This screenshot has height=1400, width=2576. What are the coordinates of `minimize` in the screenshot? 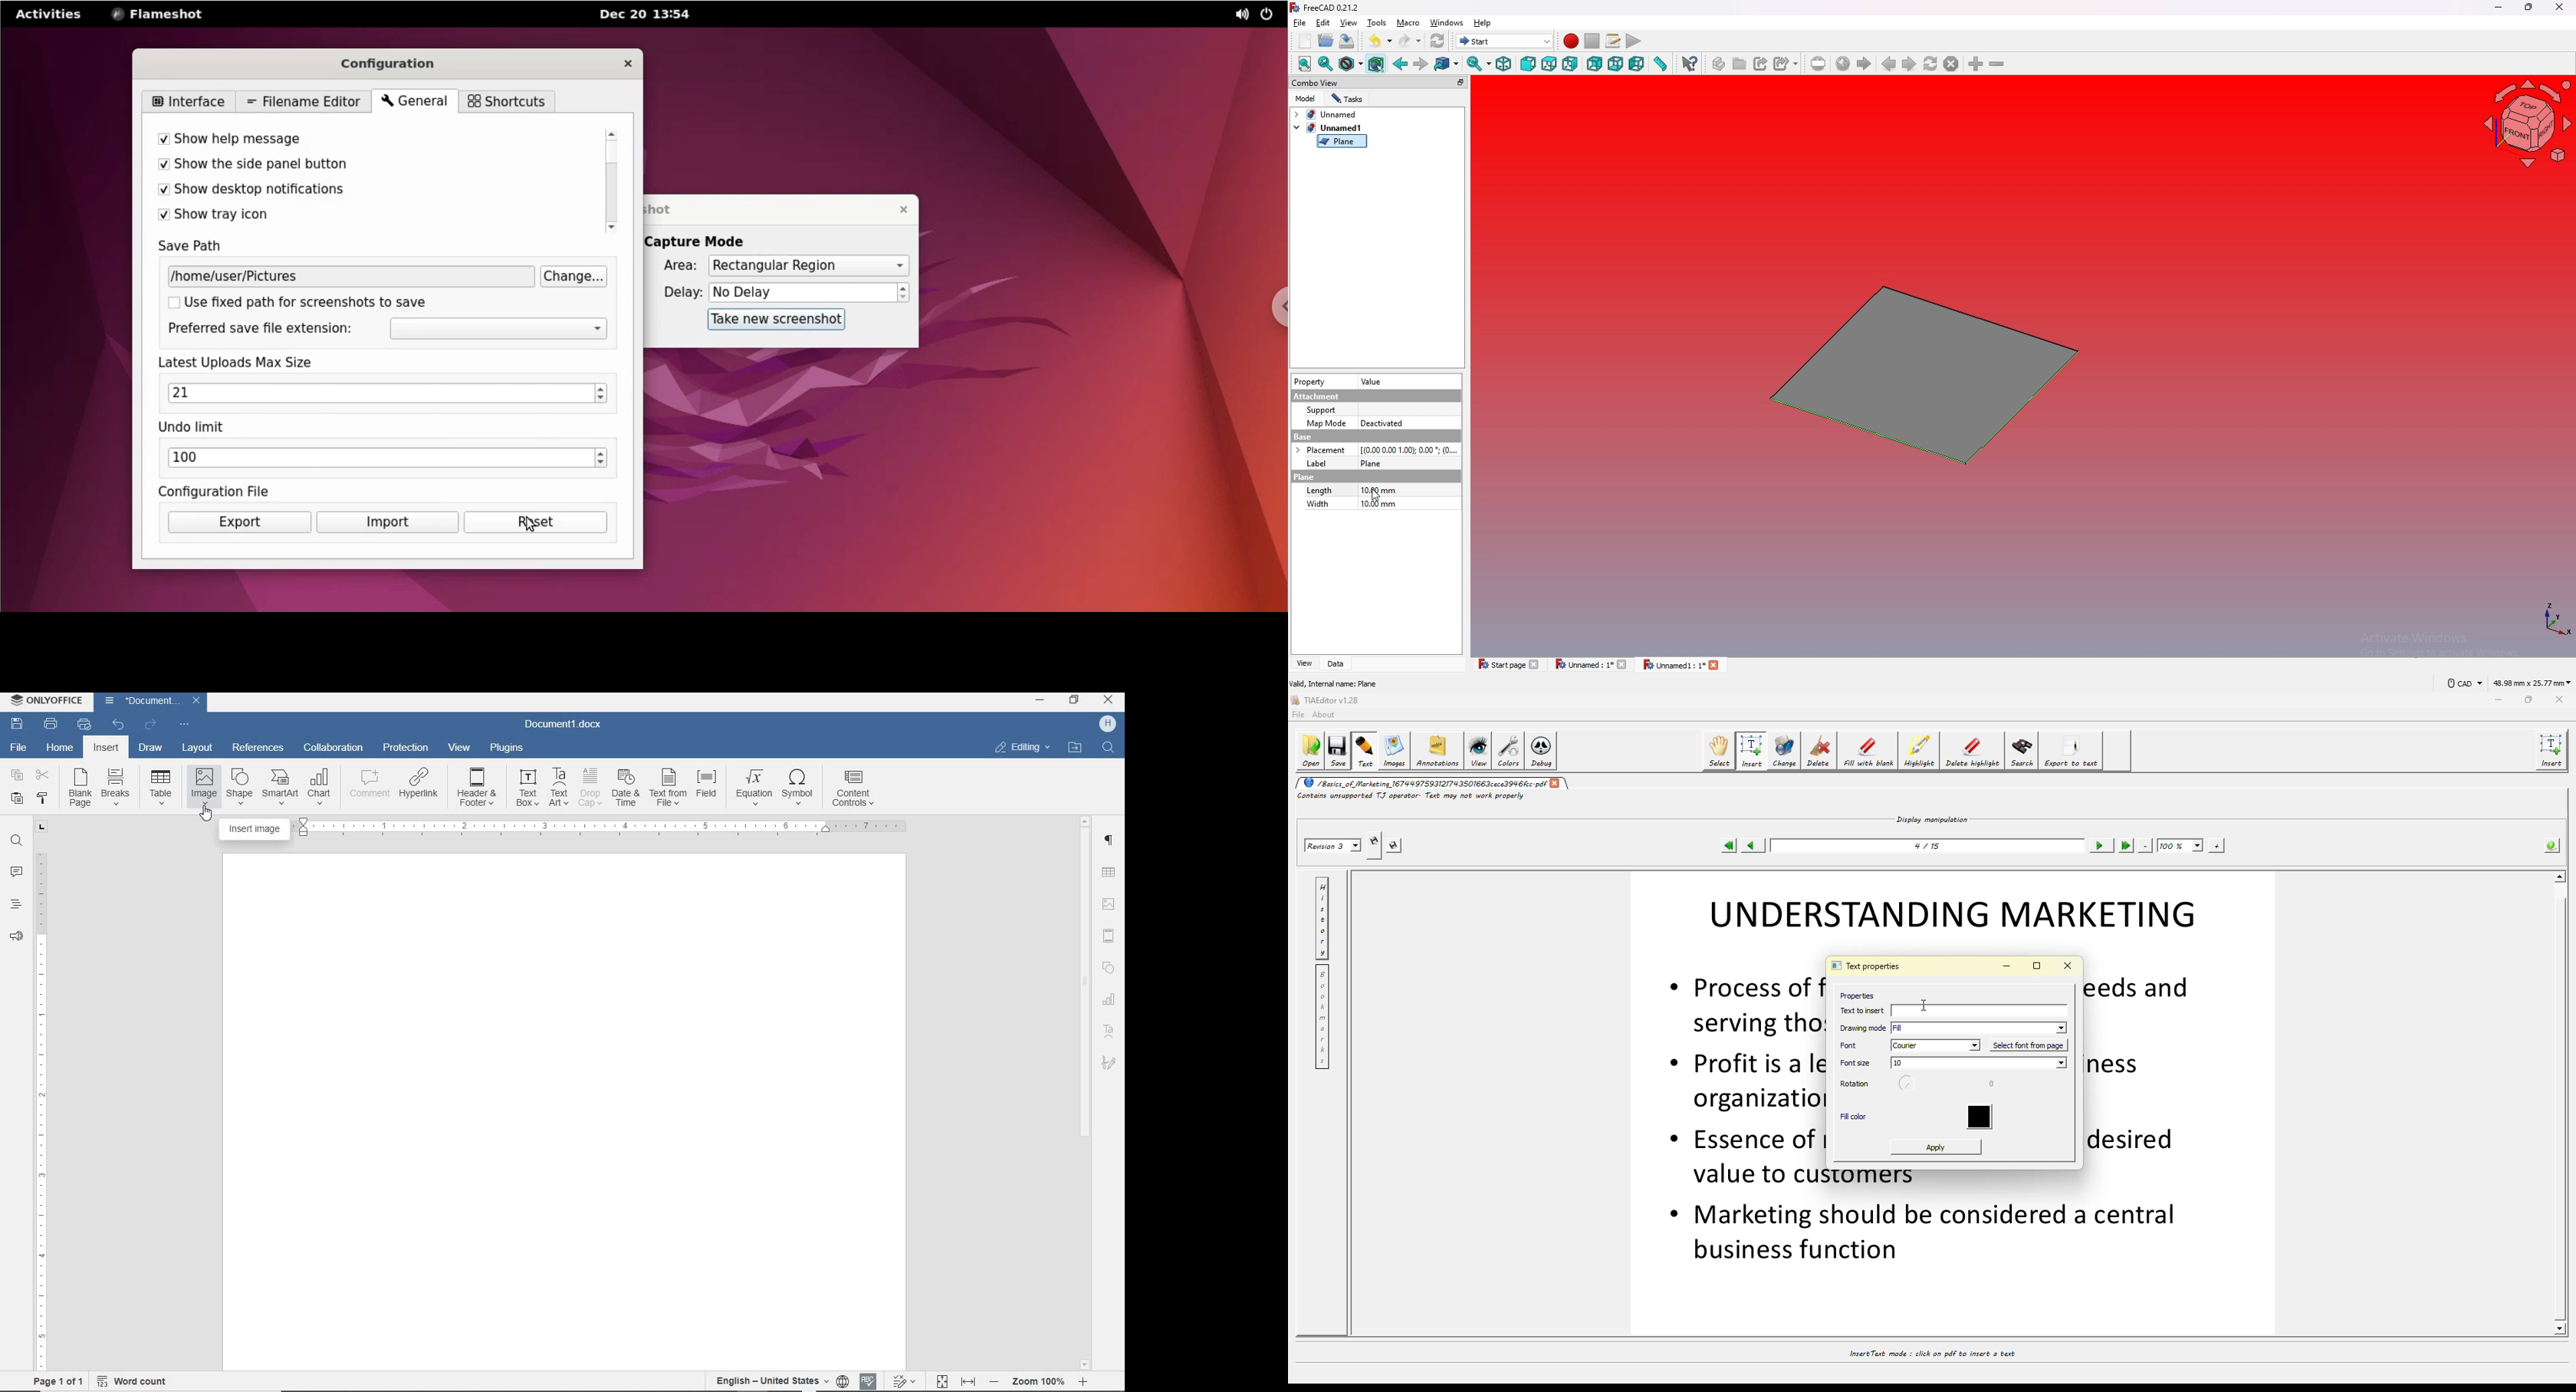 It's located at (1039, 699).